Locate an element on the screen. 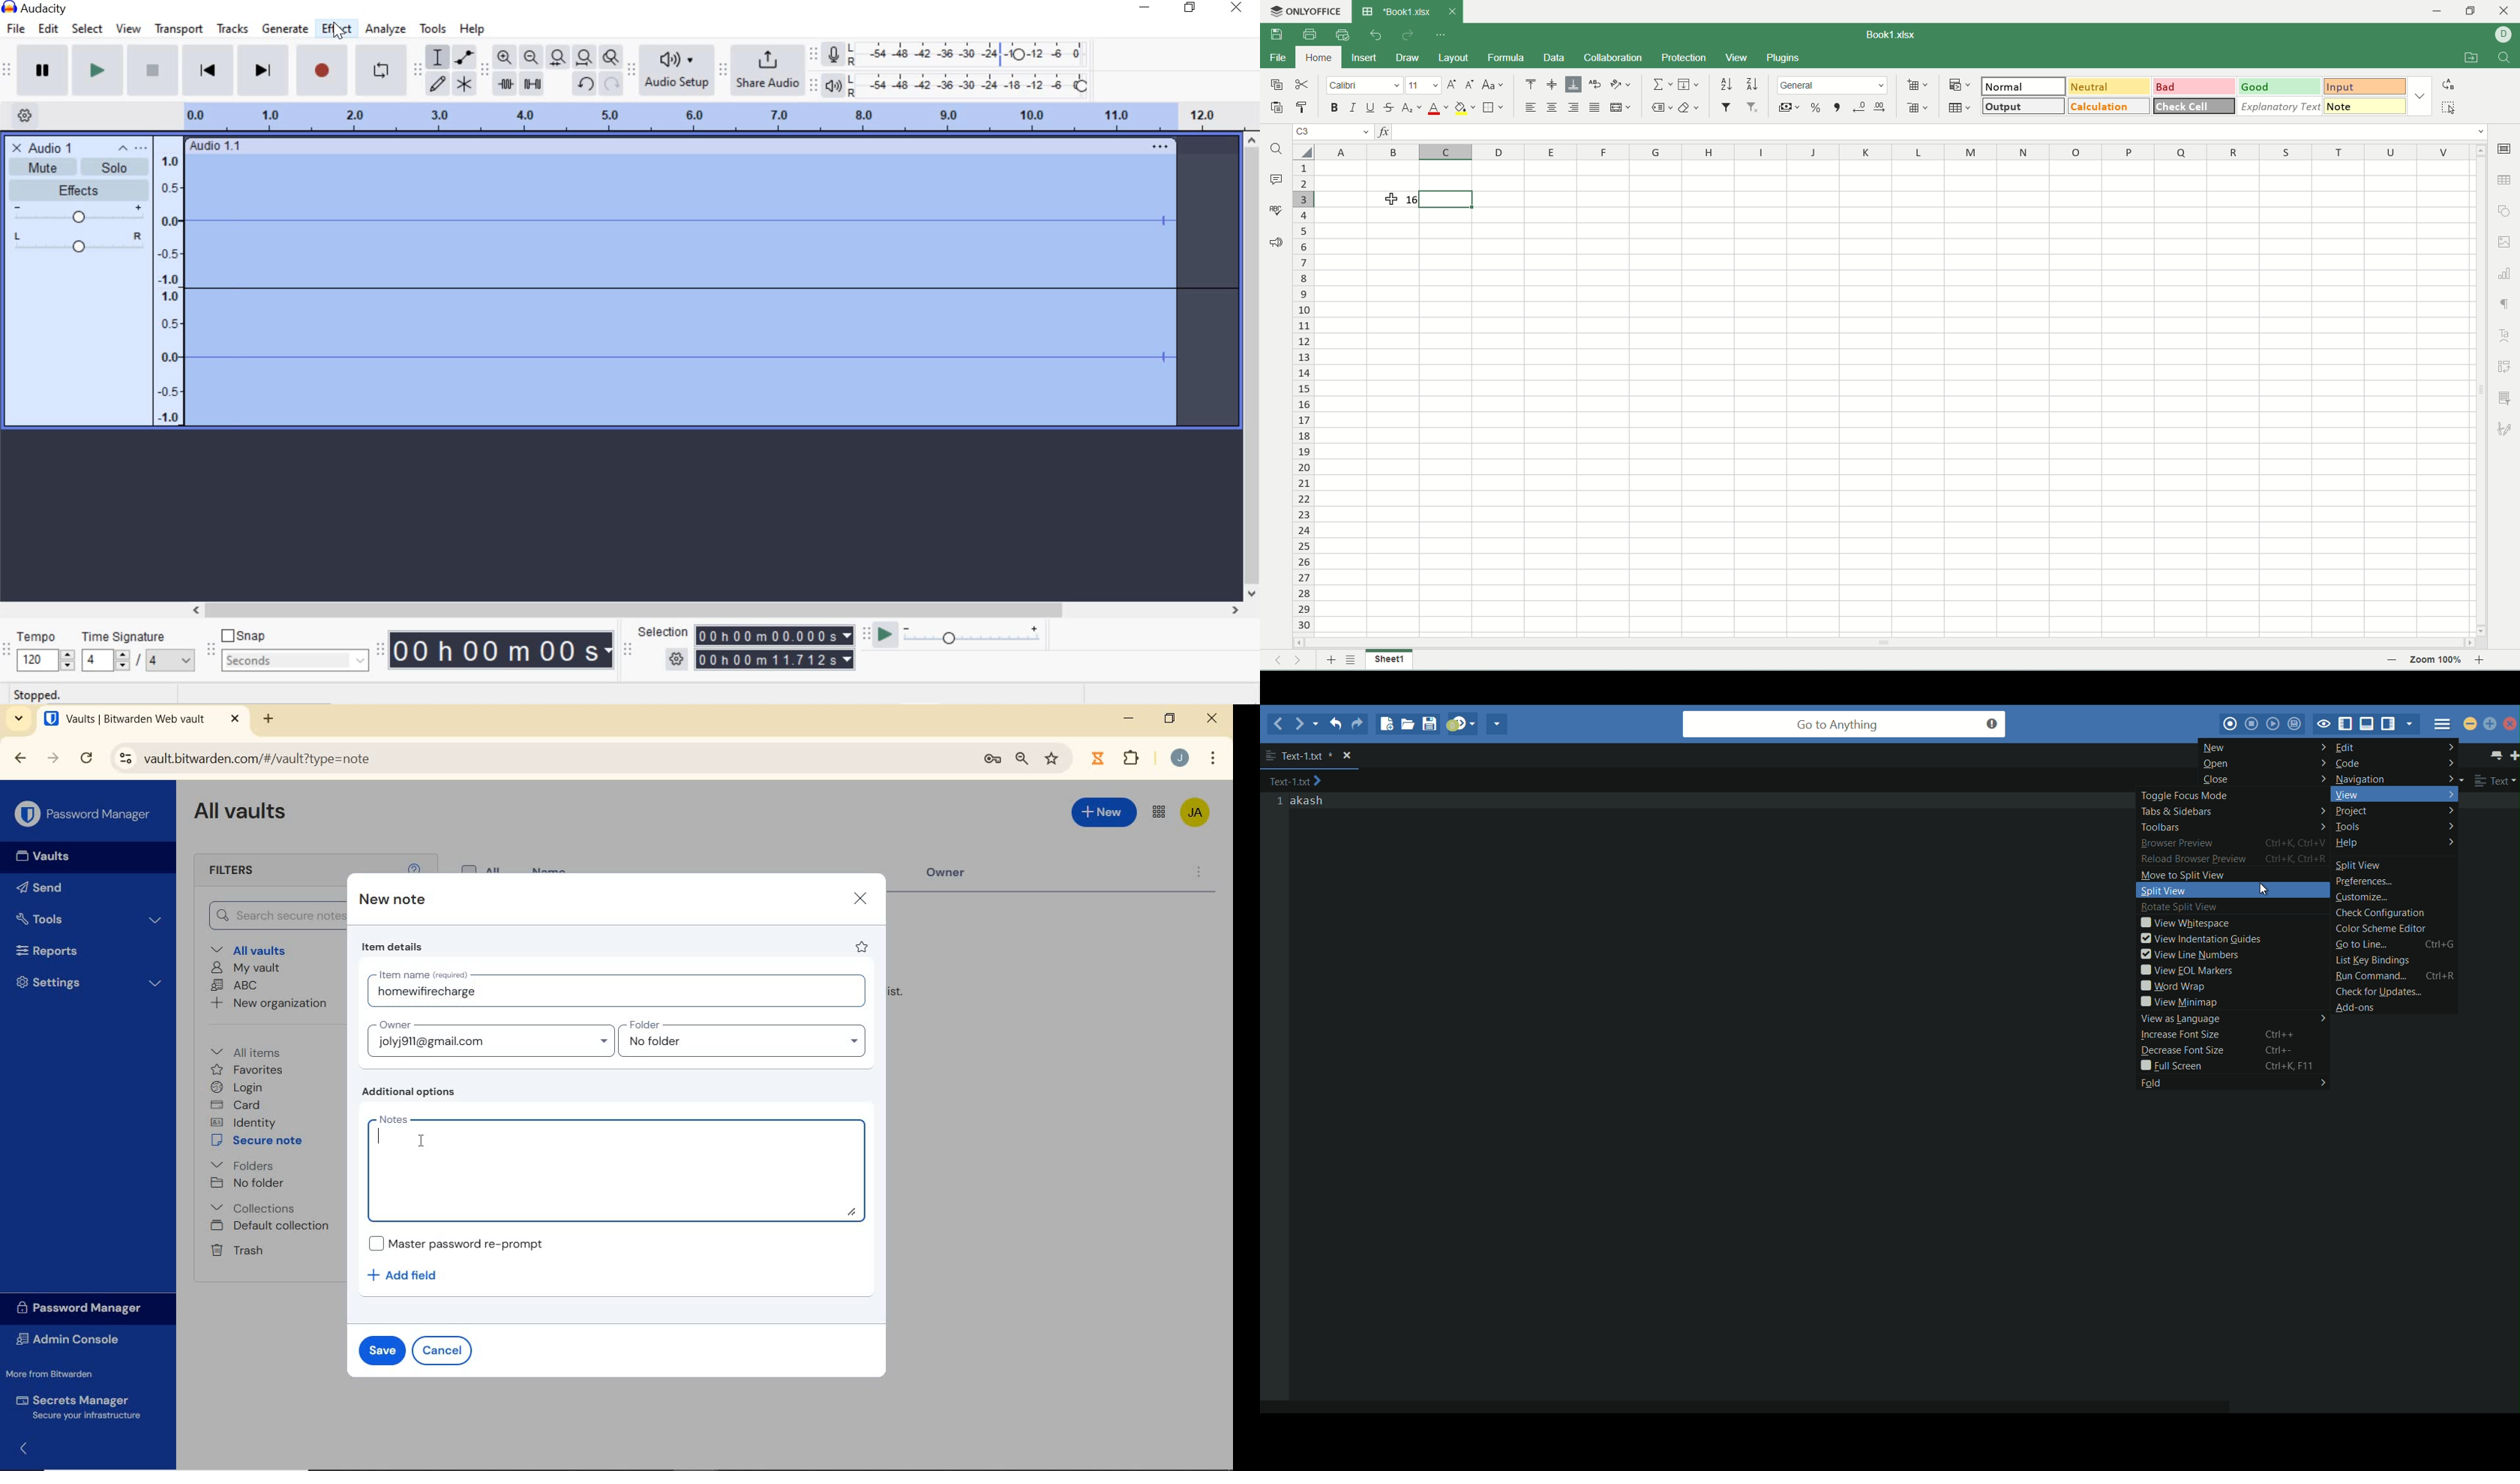 This screenshot has height=1484, width=2520. new tab is located at coordinates (270, 721).